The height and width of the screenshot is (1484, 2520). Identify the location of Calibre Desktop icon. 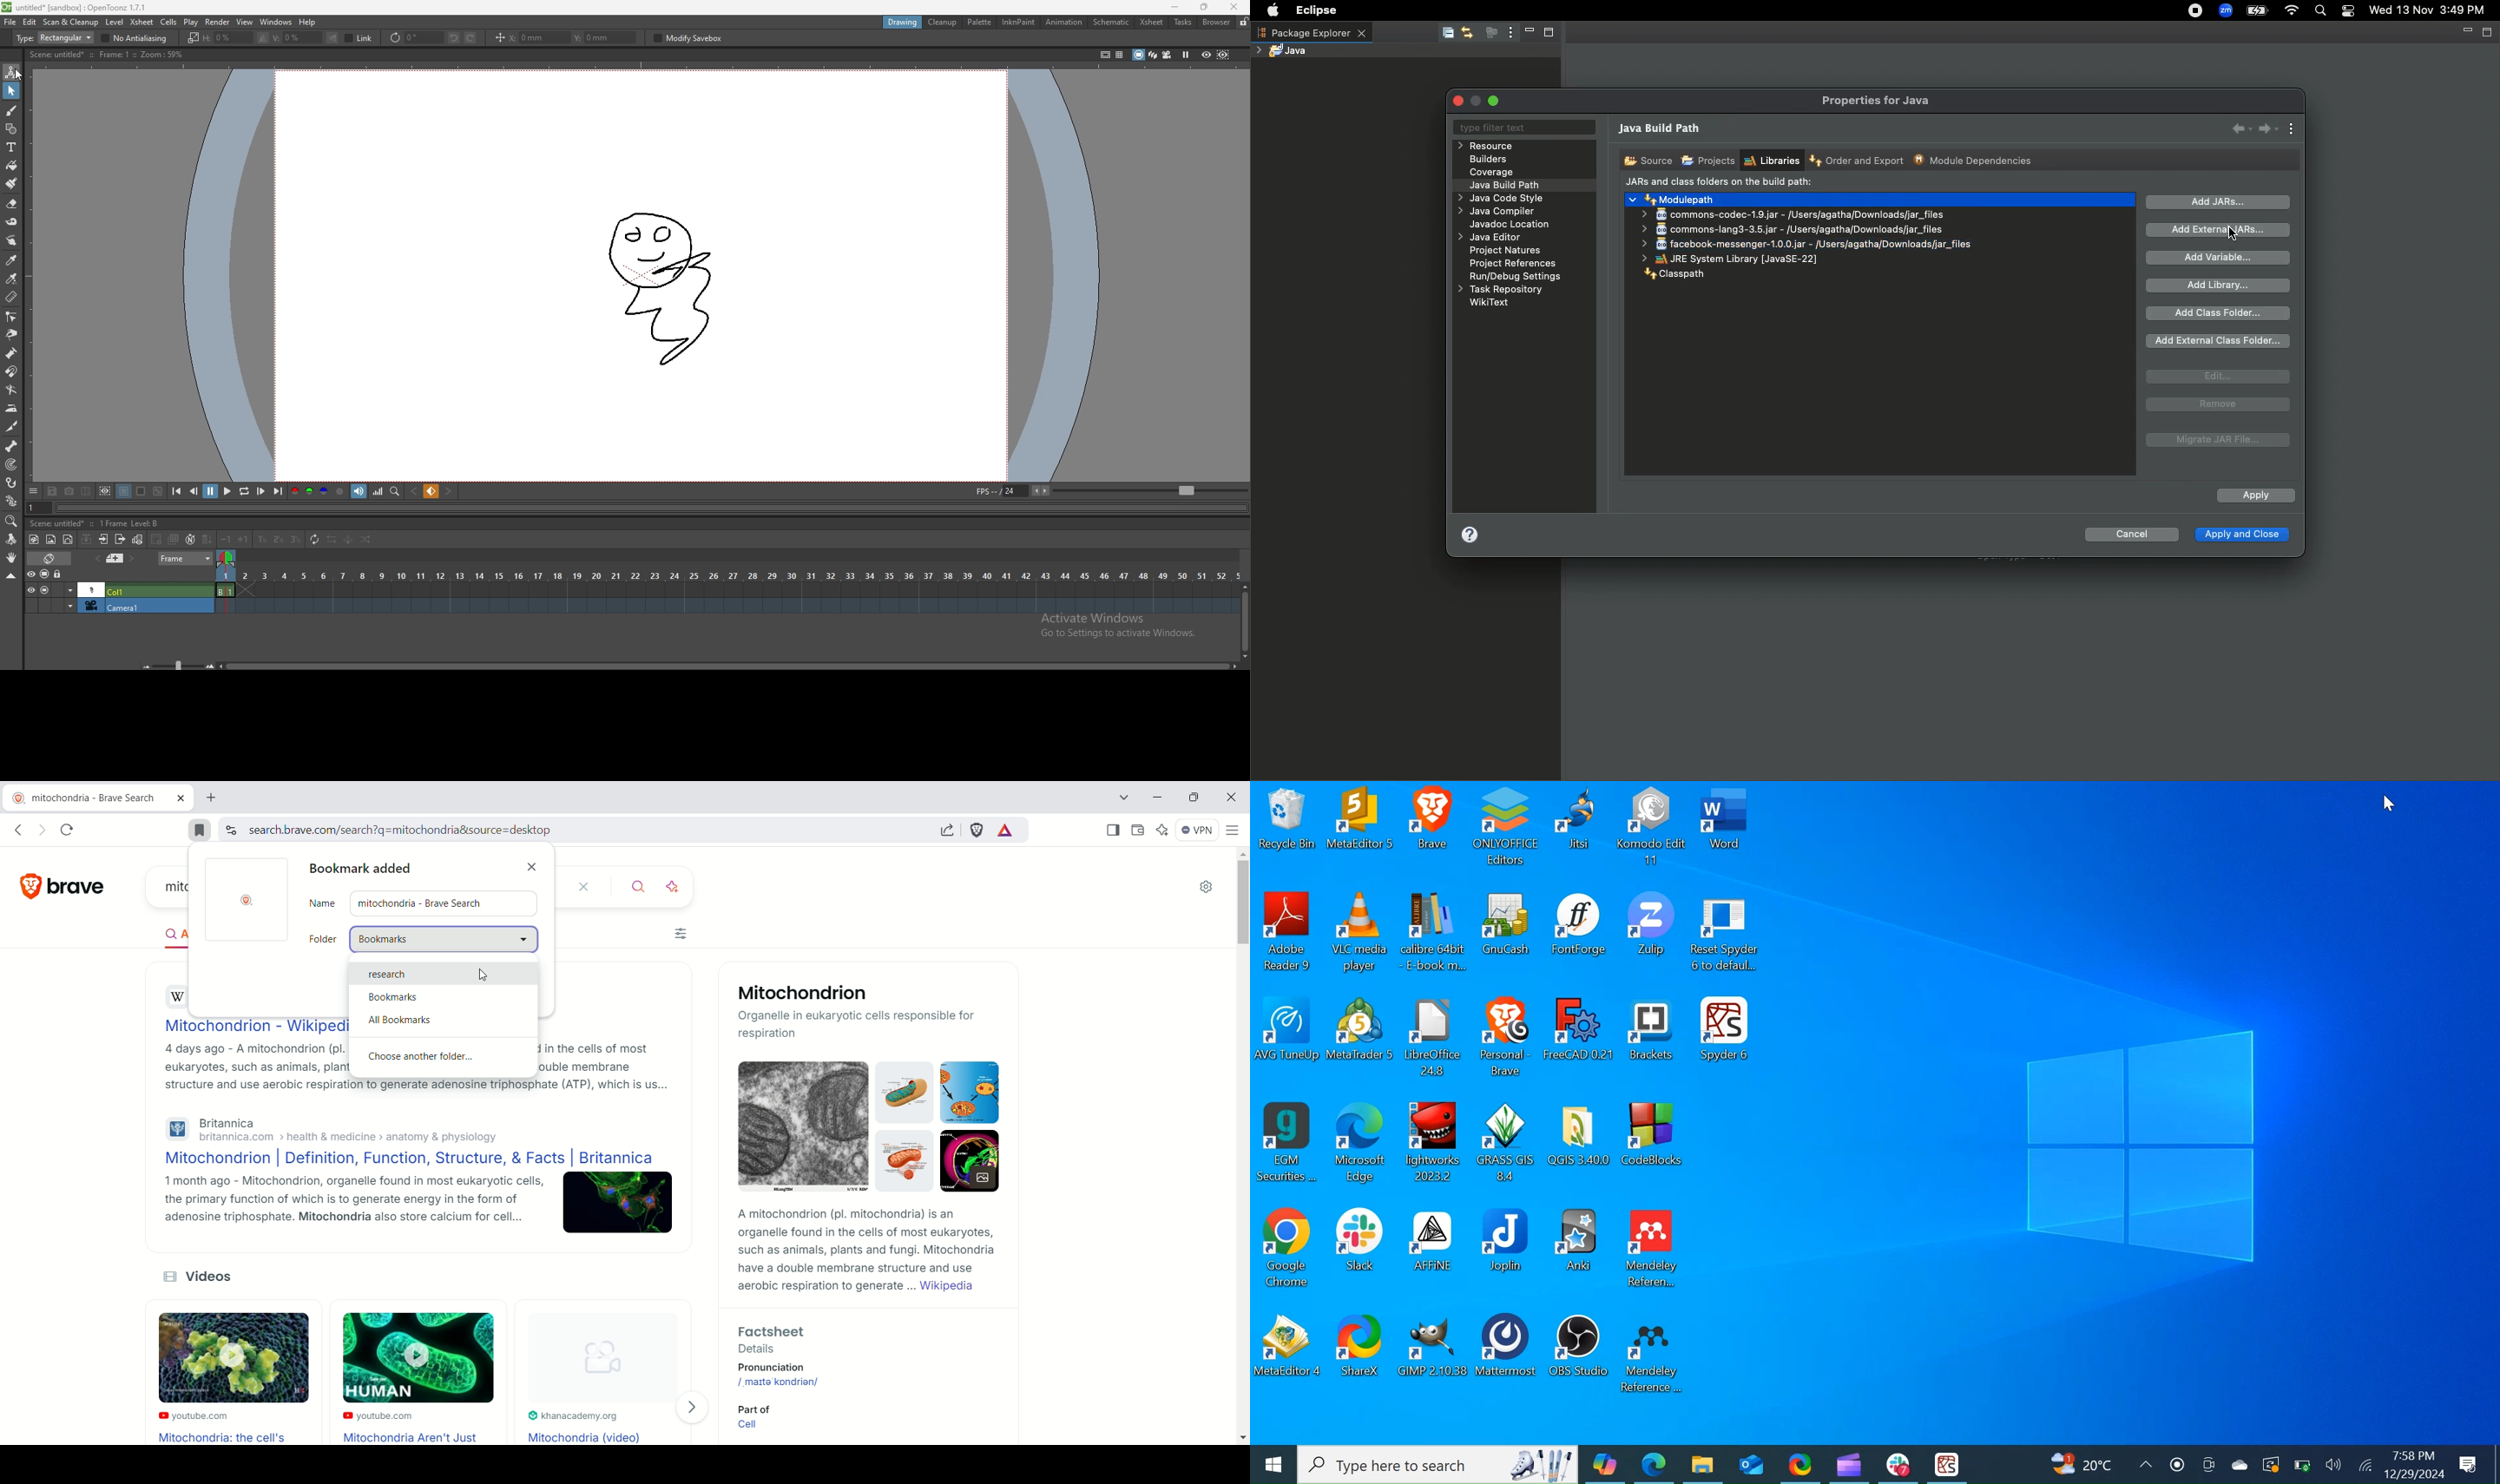
(1436, 934).